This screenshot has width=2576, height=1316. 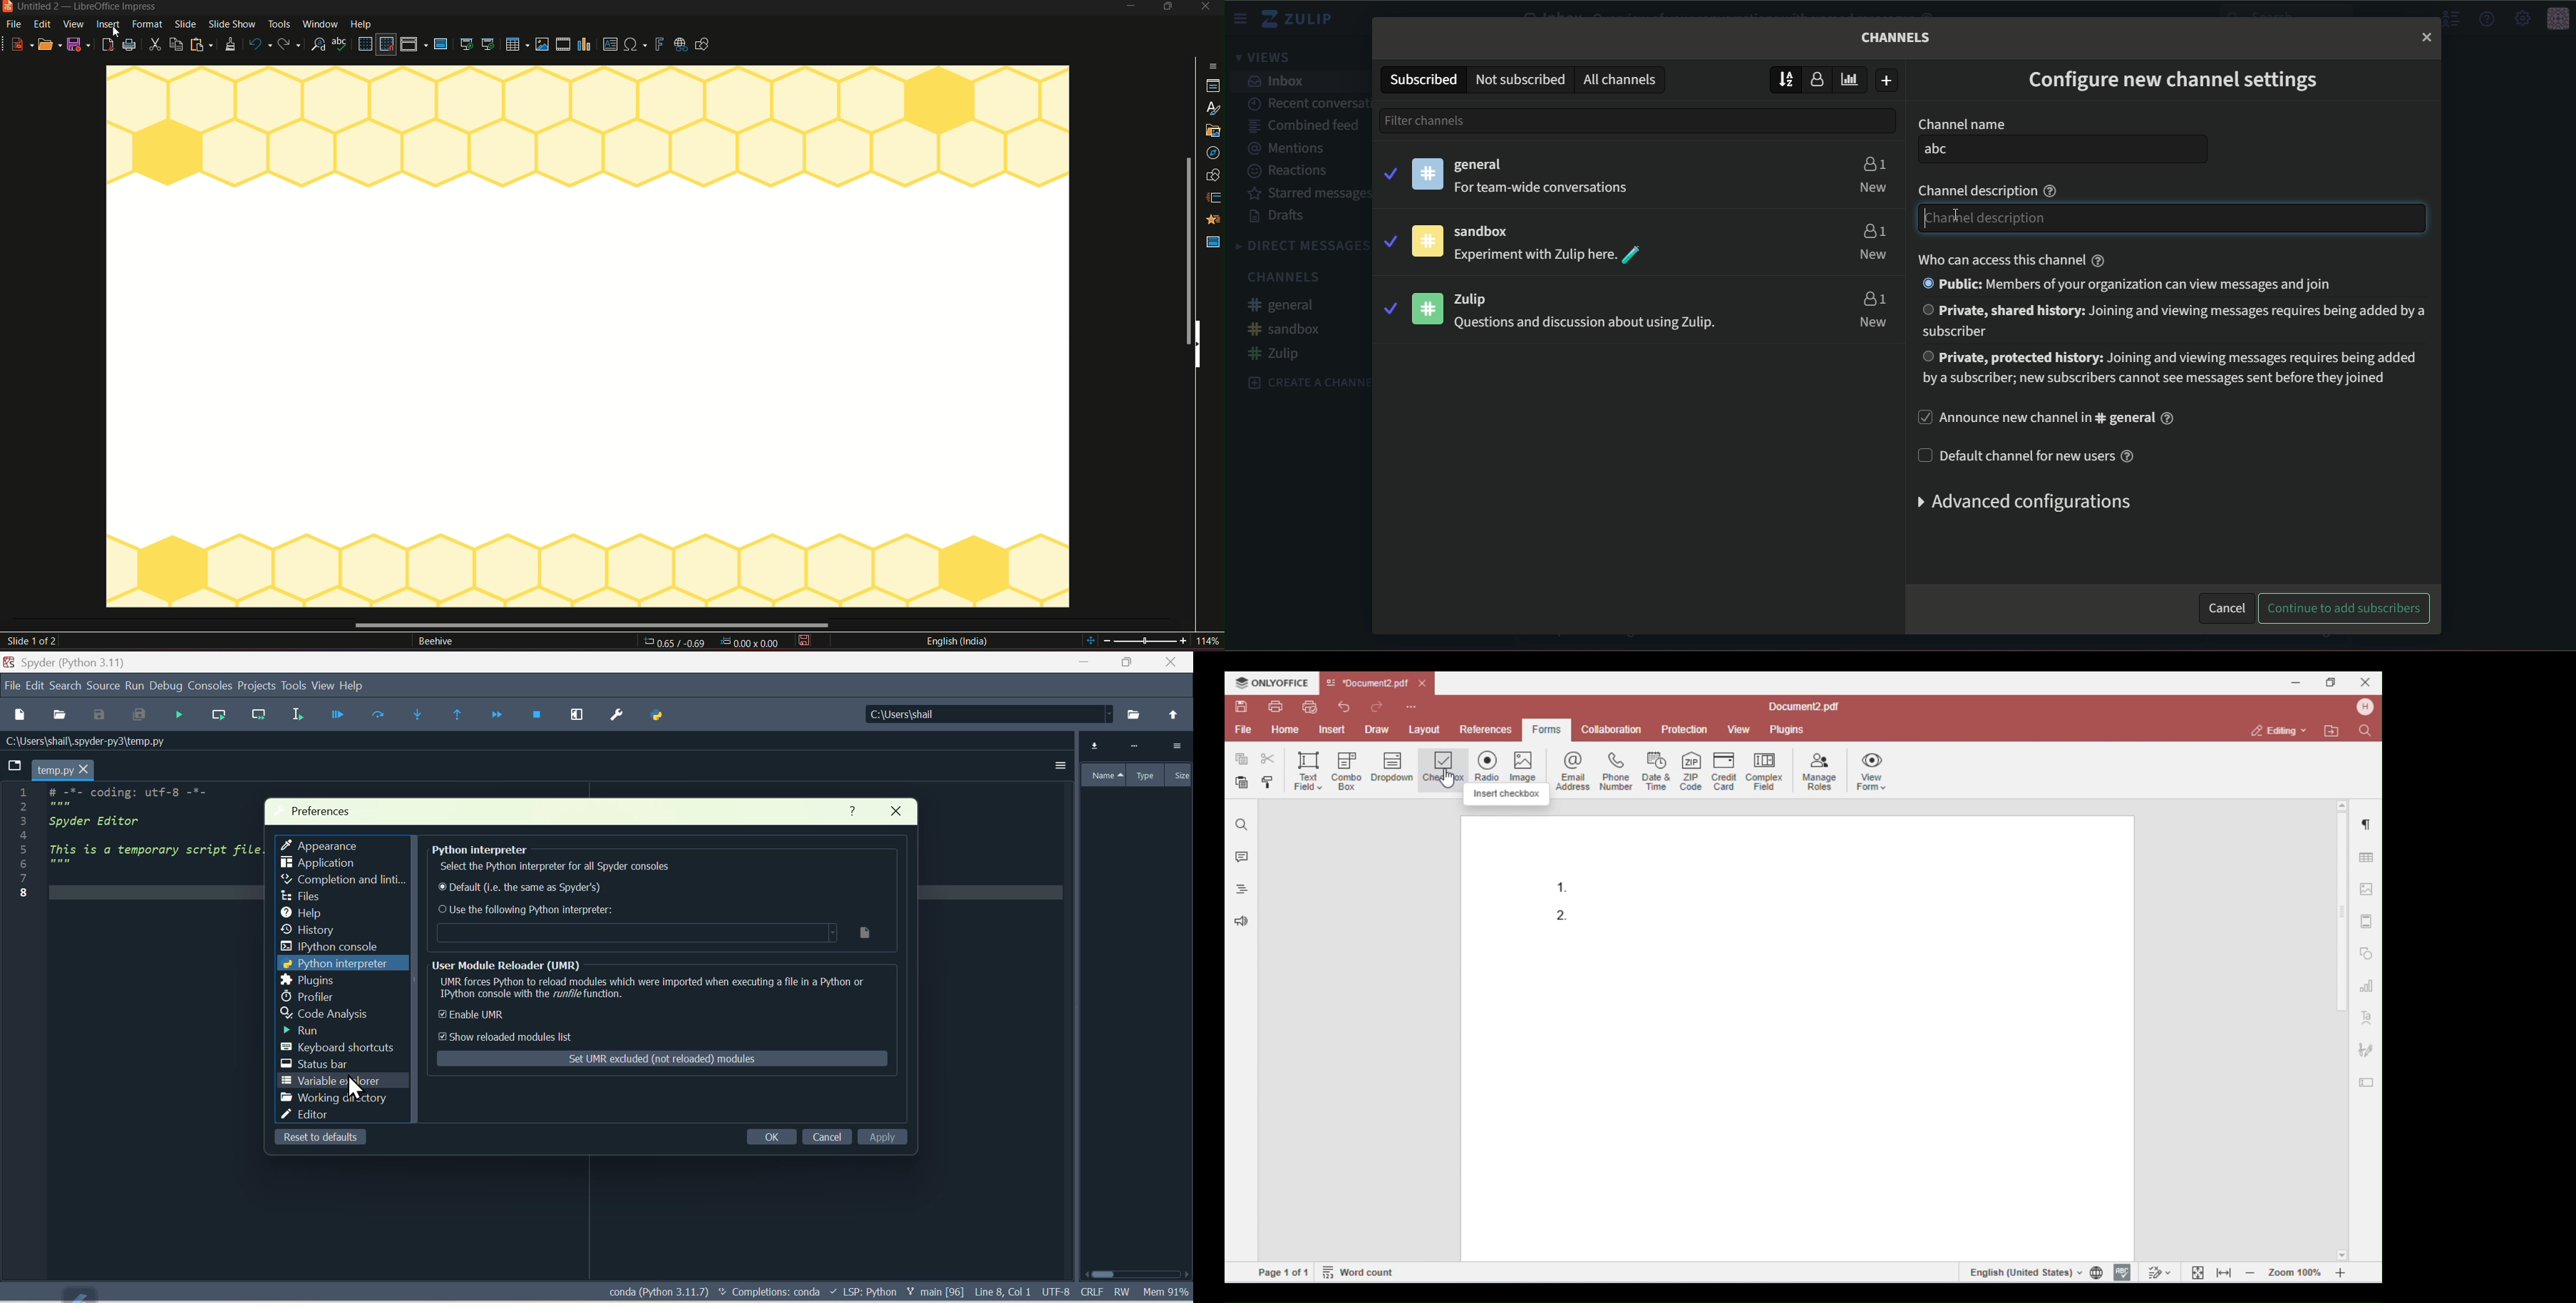 I want to click on insert image, so click(x=542, y=44).